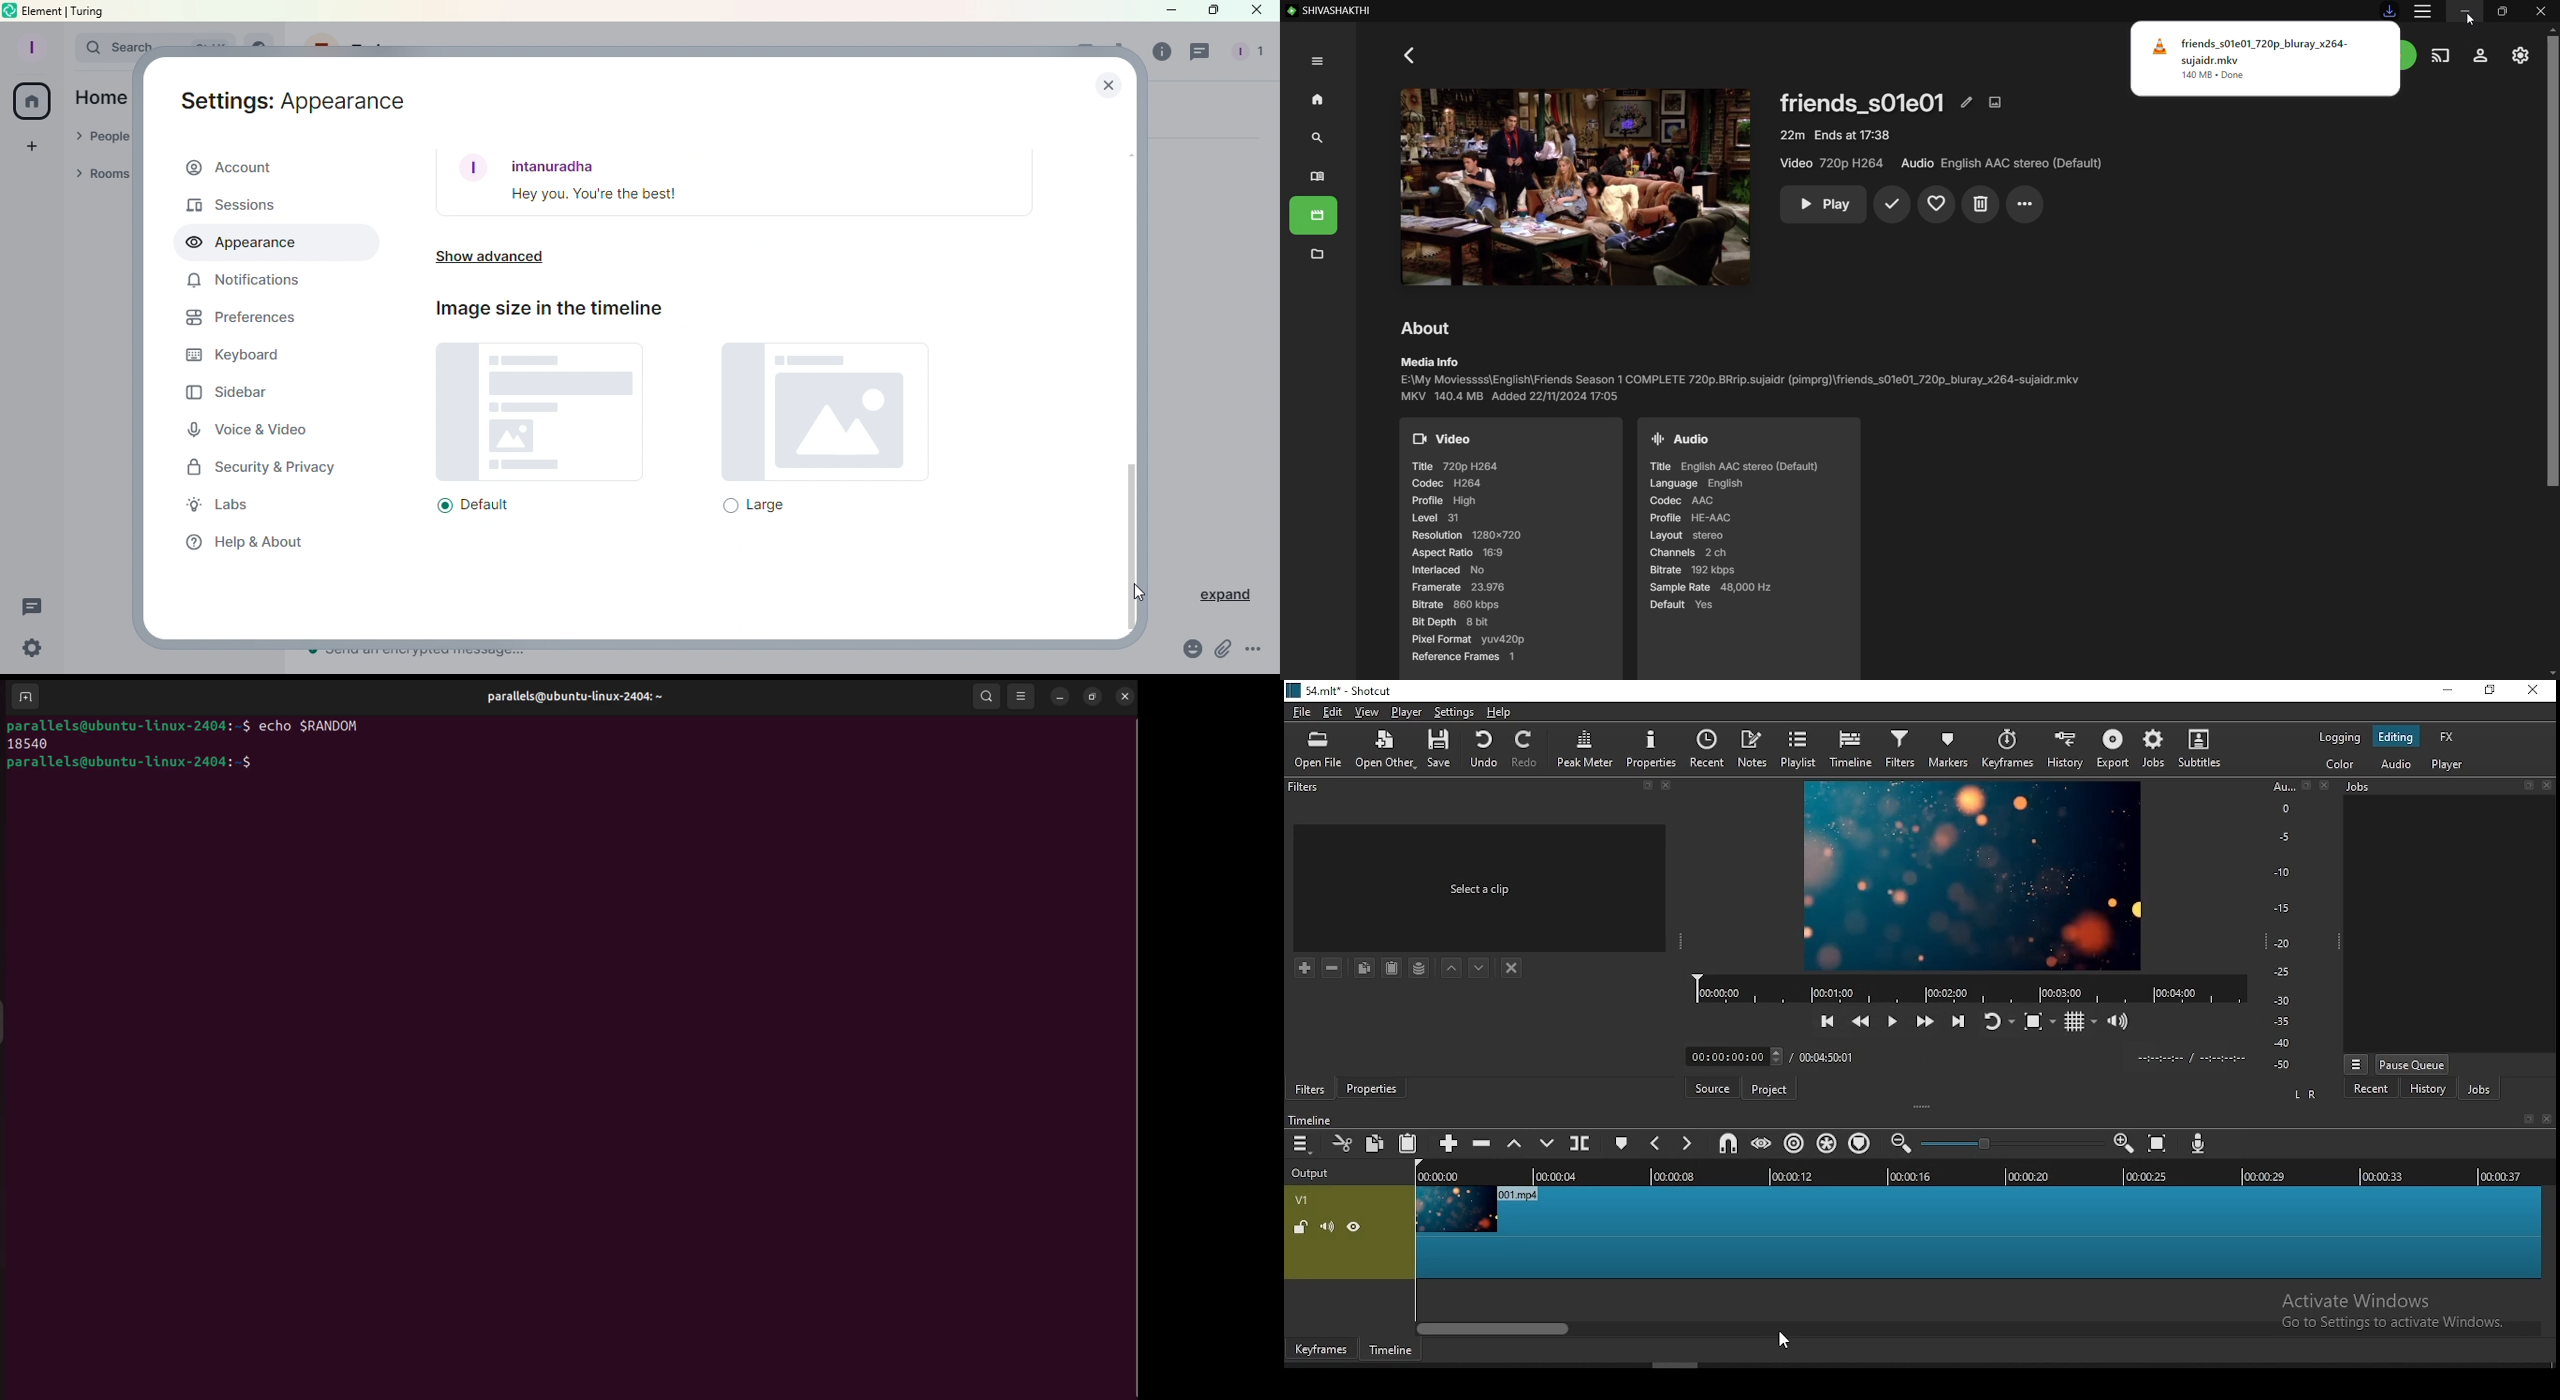 This screenshot has width=2576, height=1400. Describe the element at coordinates (1569, 187) in the screenshot. I see `Selected TV episode image - Click to Play video` at that location.